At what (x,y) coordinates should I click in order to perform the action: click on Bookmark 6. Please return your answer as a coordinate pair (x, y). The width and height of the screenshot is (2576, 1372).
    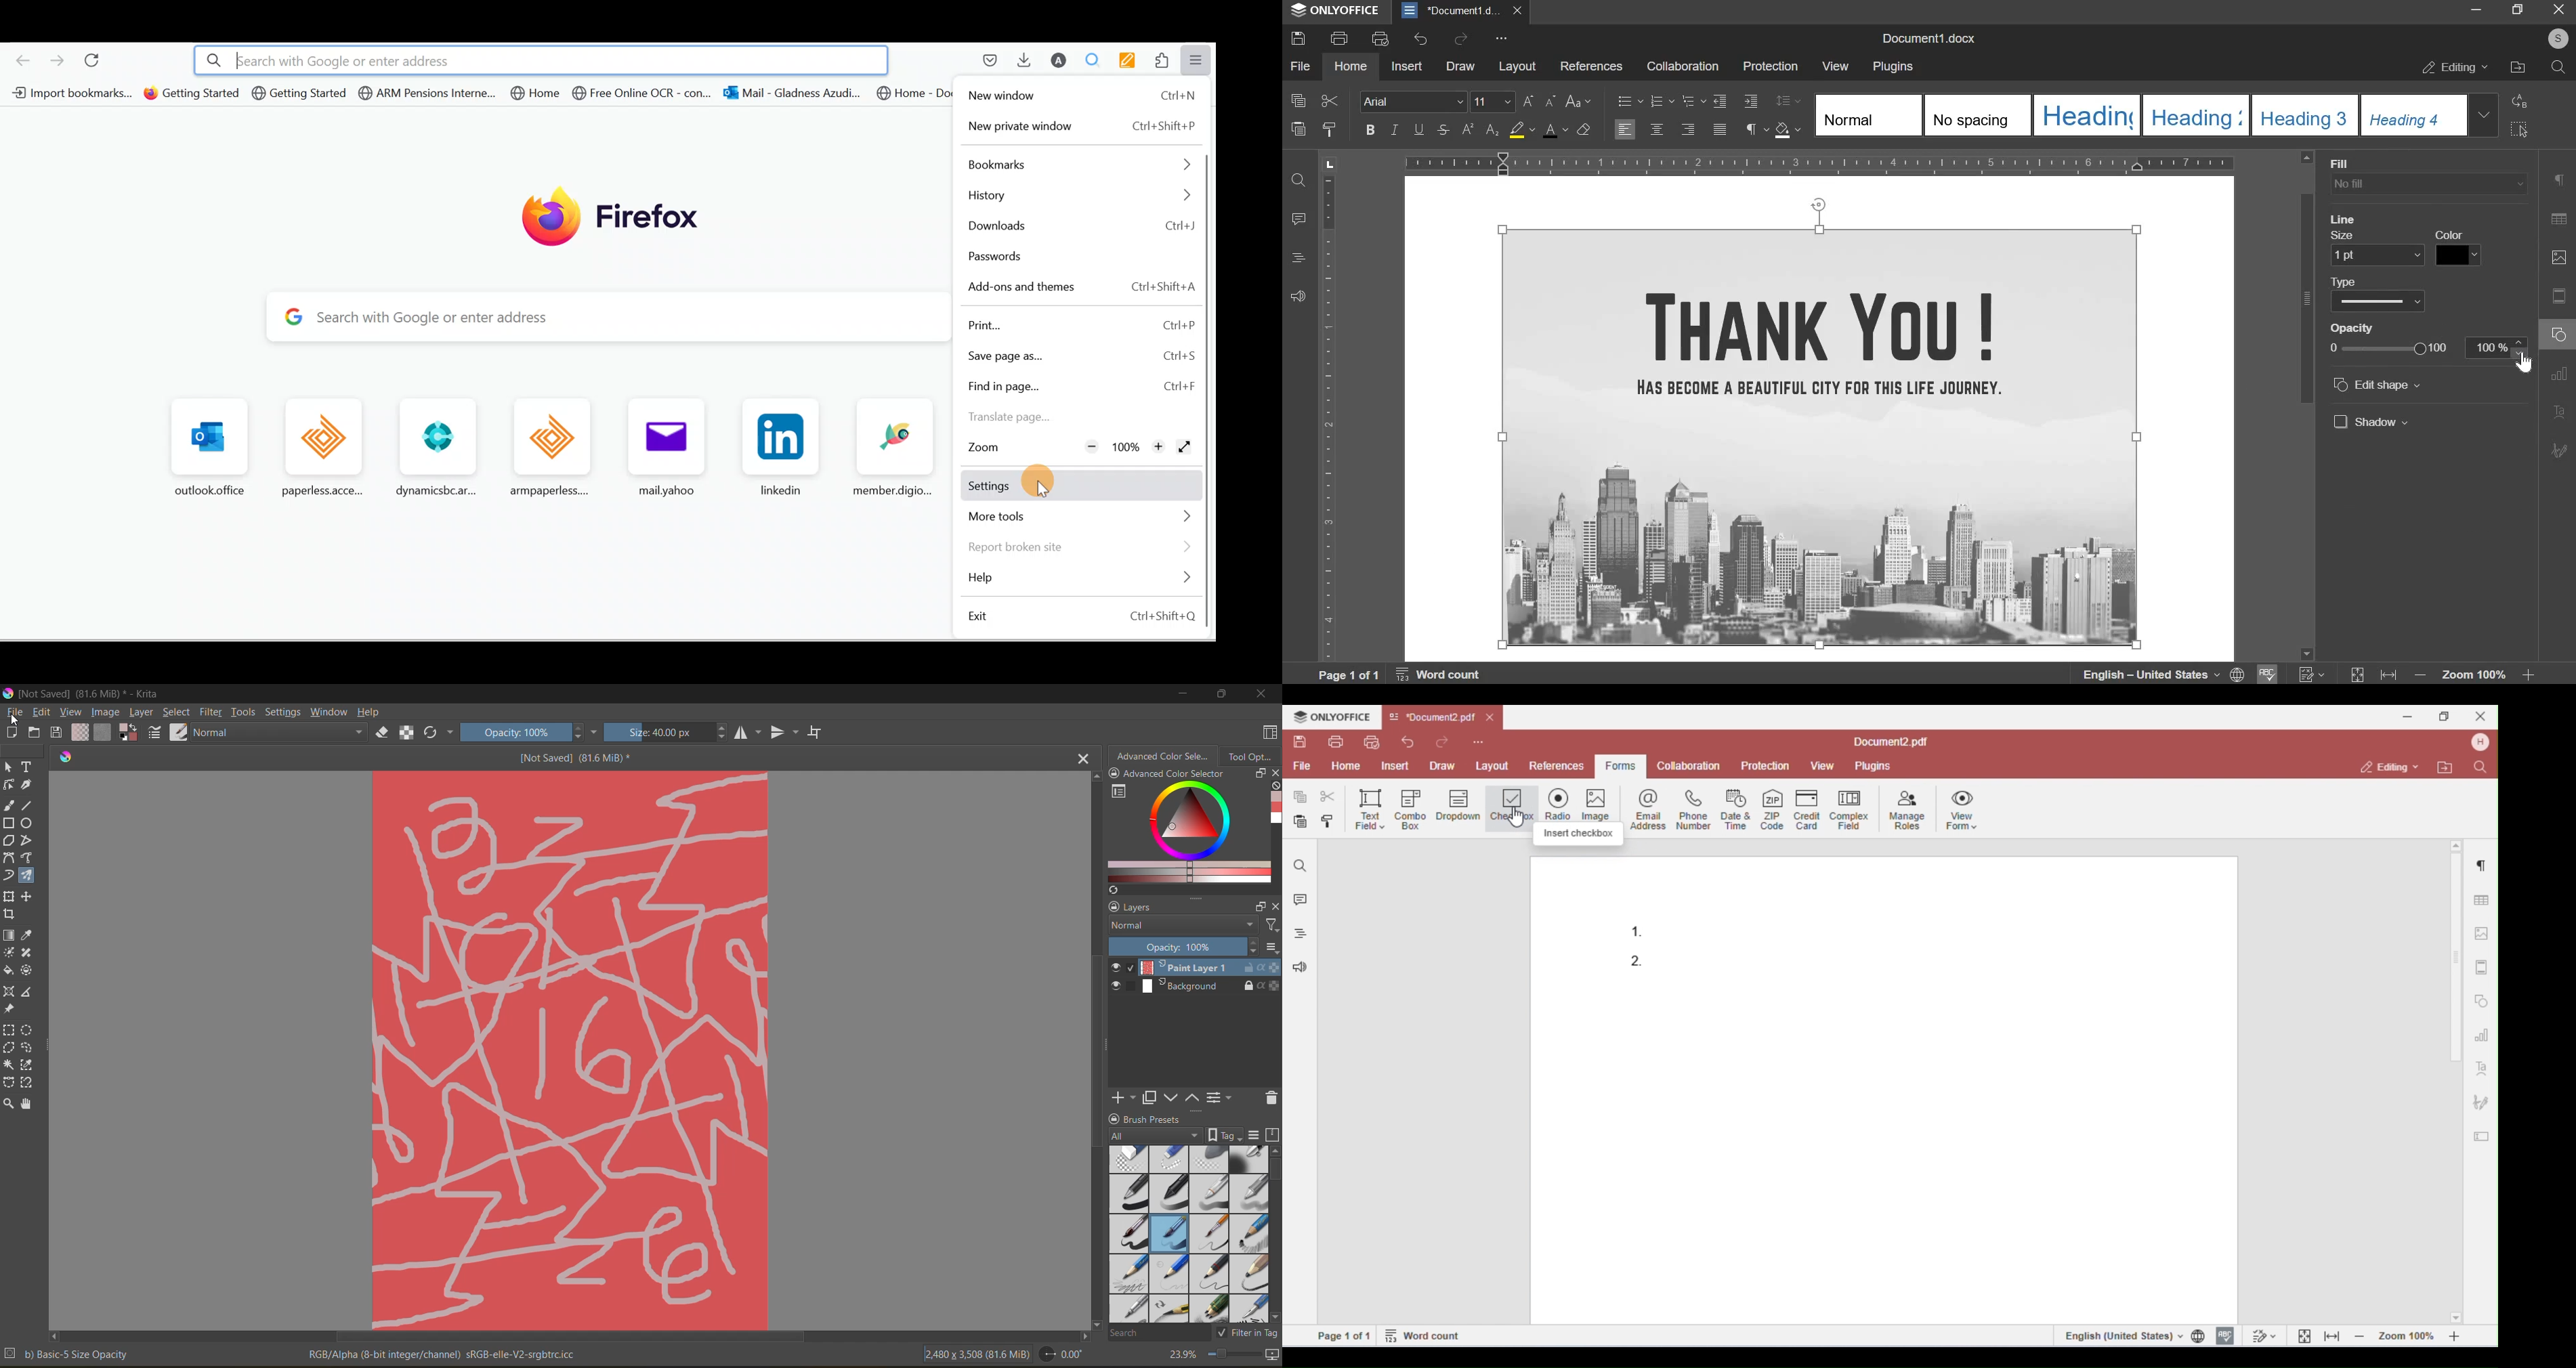
    Looking at the image, I should click on (641, 94).